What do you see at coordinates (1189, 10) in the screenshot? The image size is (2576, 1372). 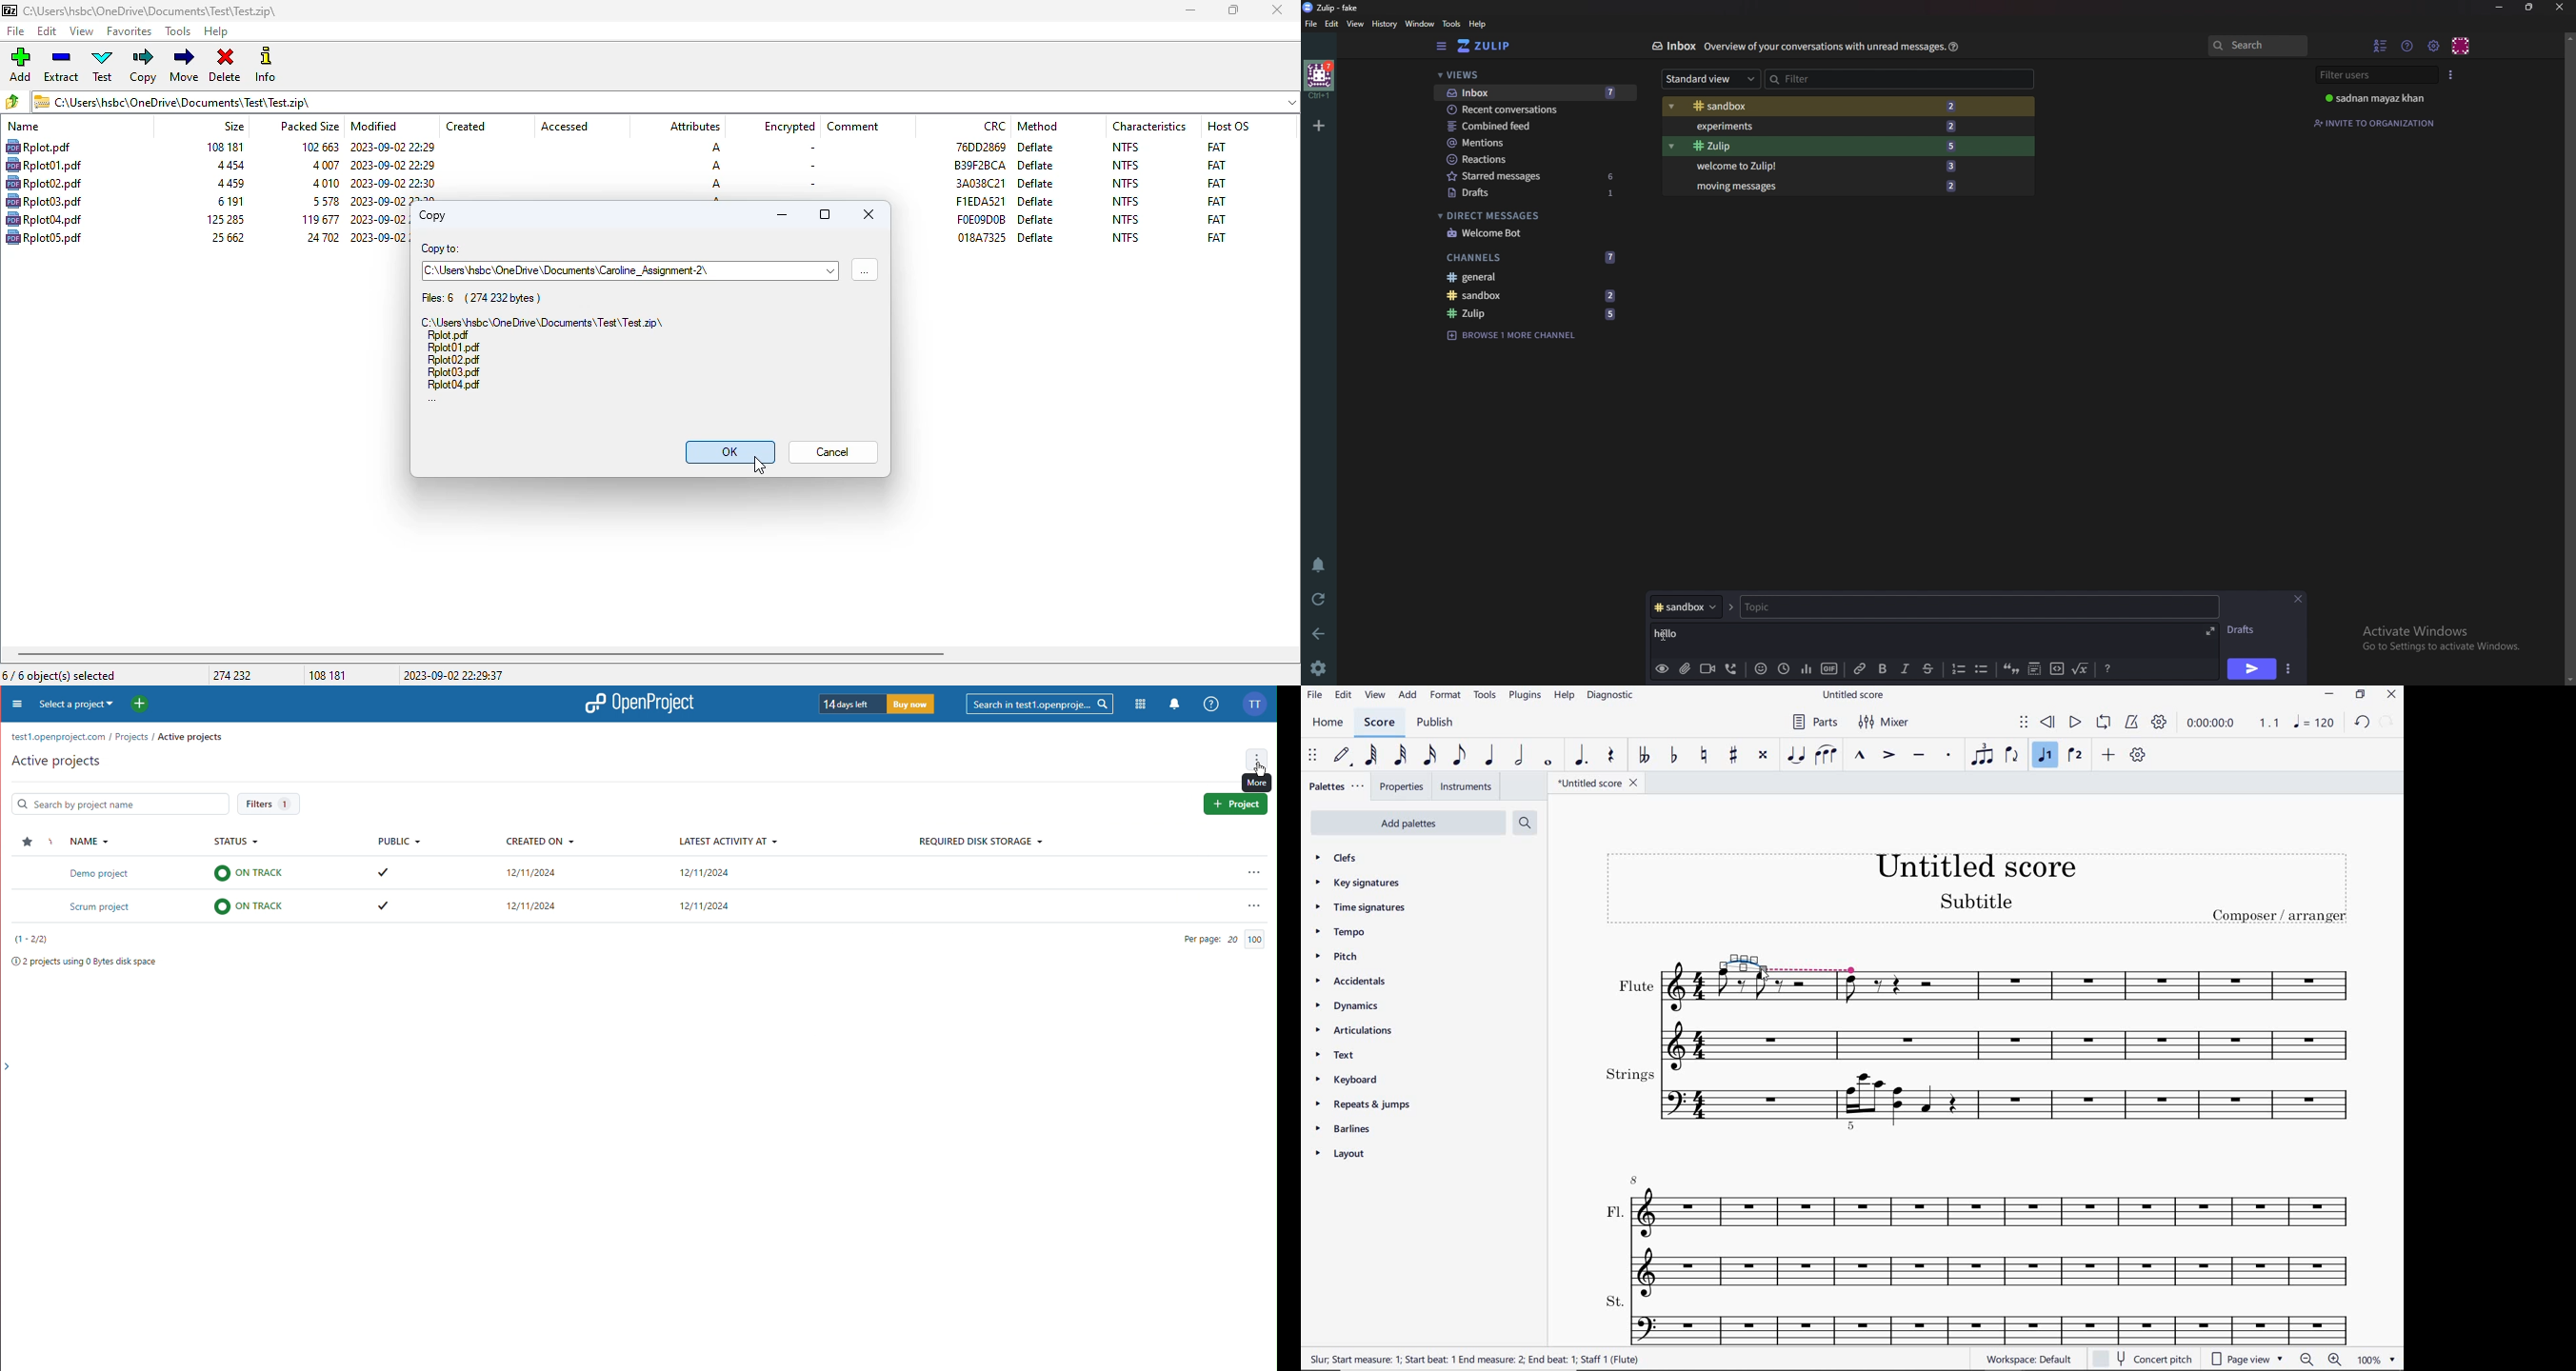 I see `minimize` at bounding box center [1189, 10].